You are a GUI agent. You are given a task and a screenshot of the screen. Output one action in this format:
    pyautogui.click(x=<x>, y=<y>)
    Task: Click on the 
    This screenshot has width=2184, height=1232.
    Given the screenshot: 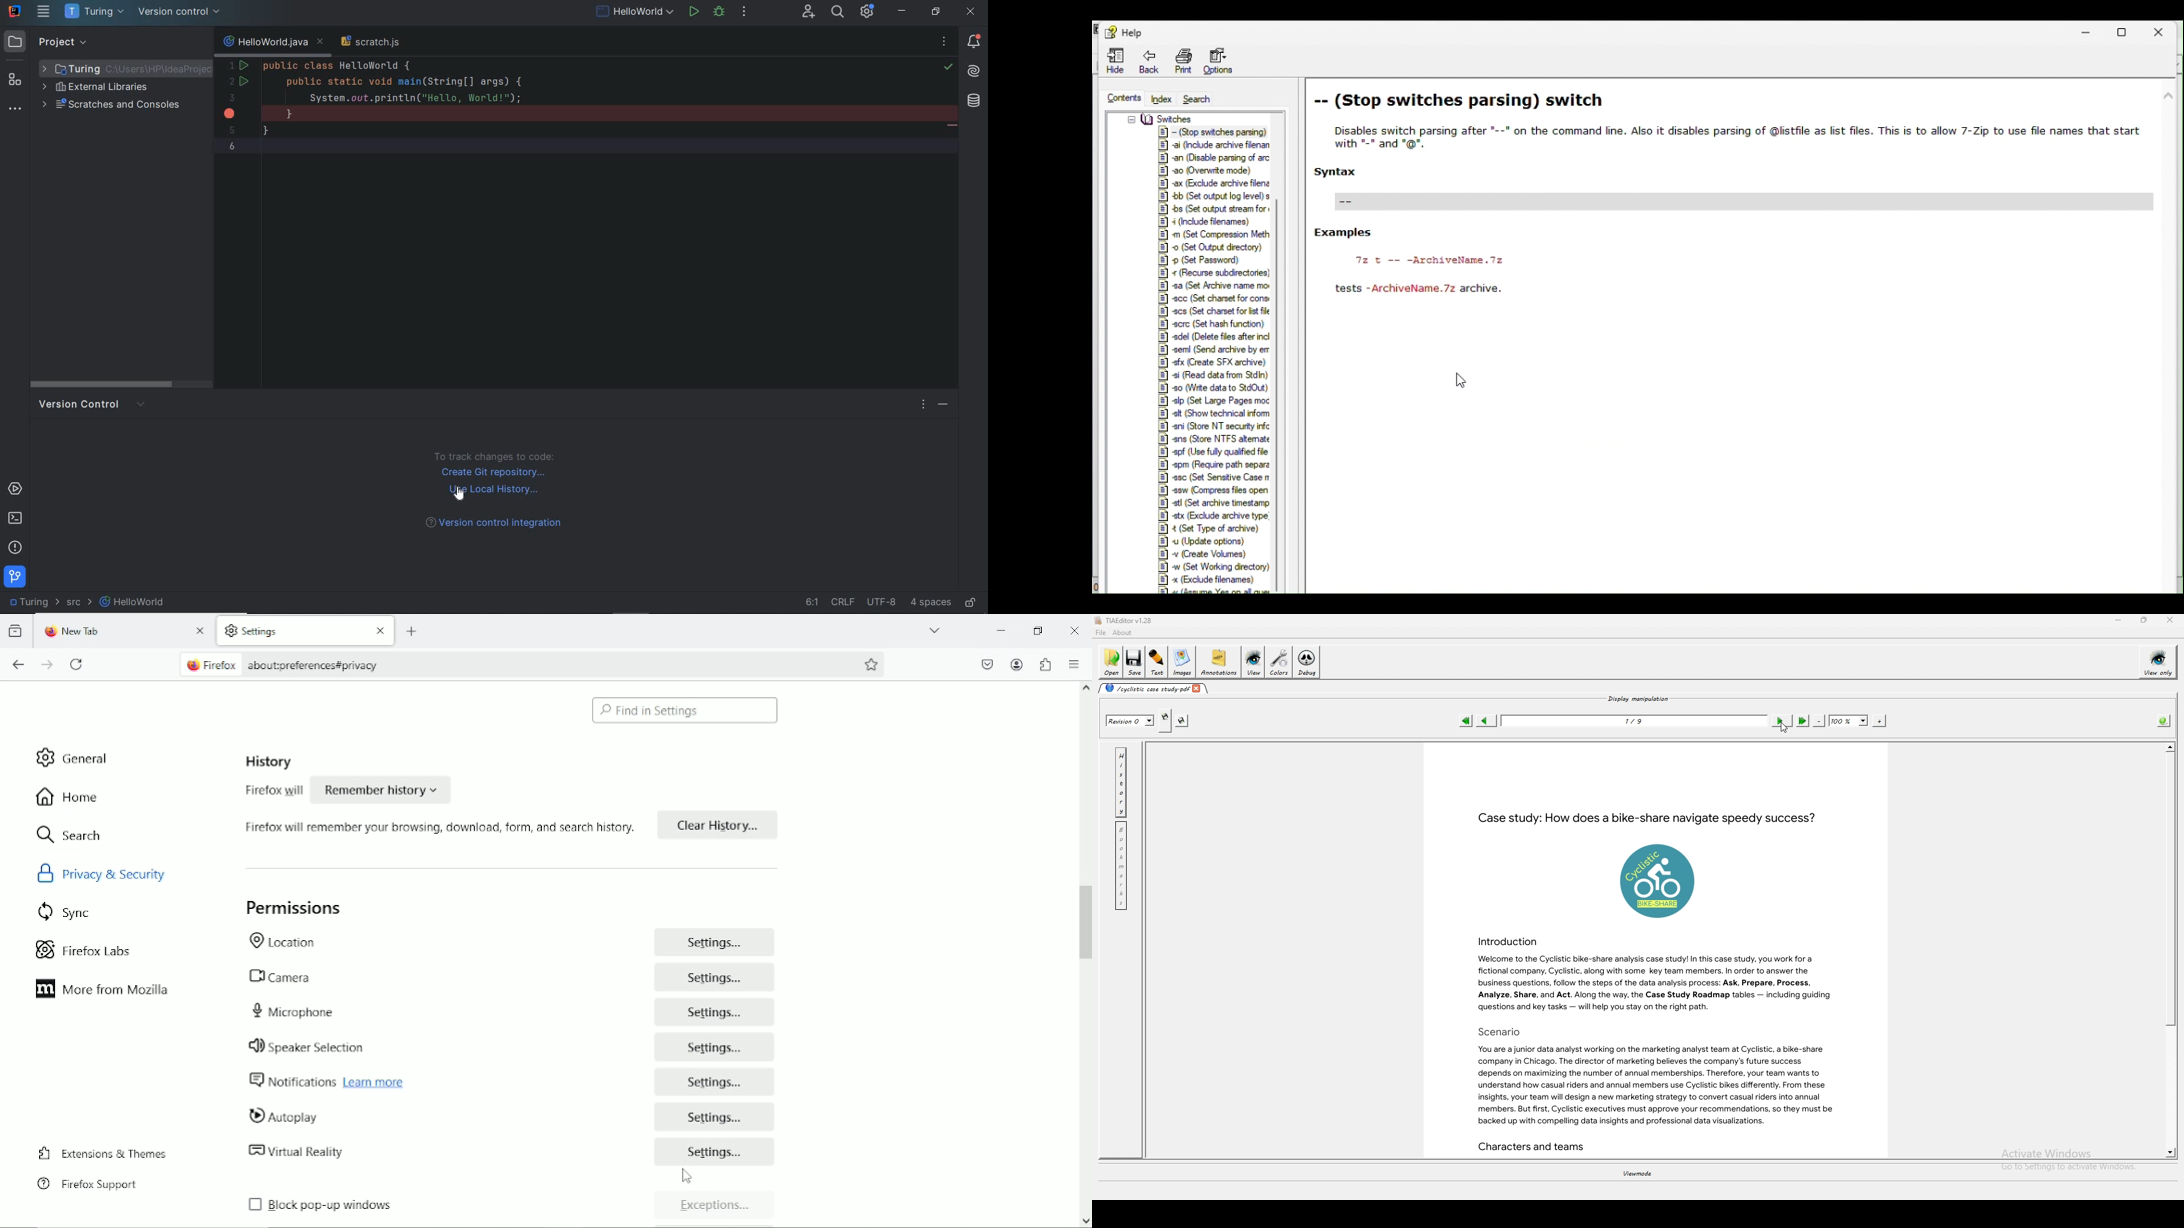 What is the action you would take?
    pyautogui.click(x=1217, y=426)
    